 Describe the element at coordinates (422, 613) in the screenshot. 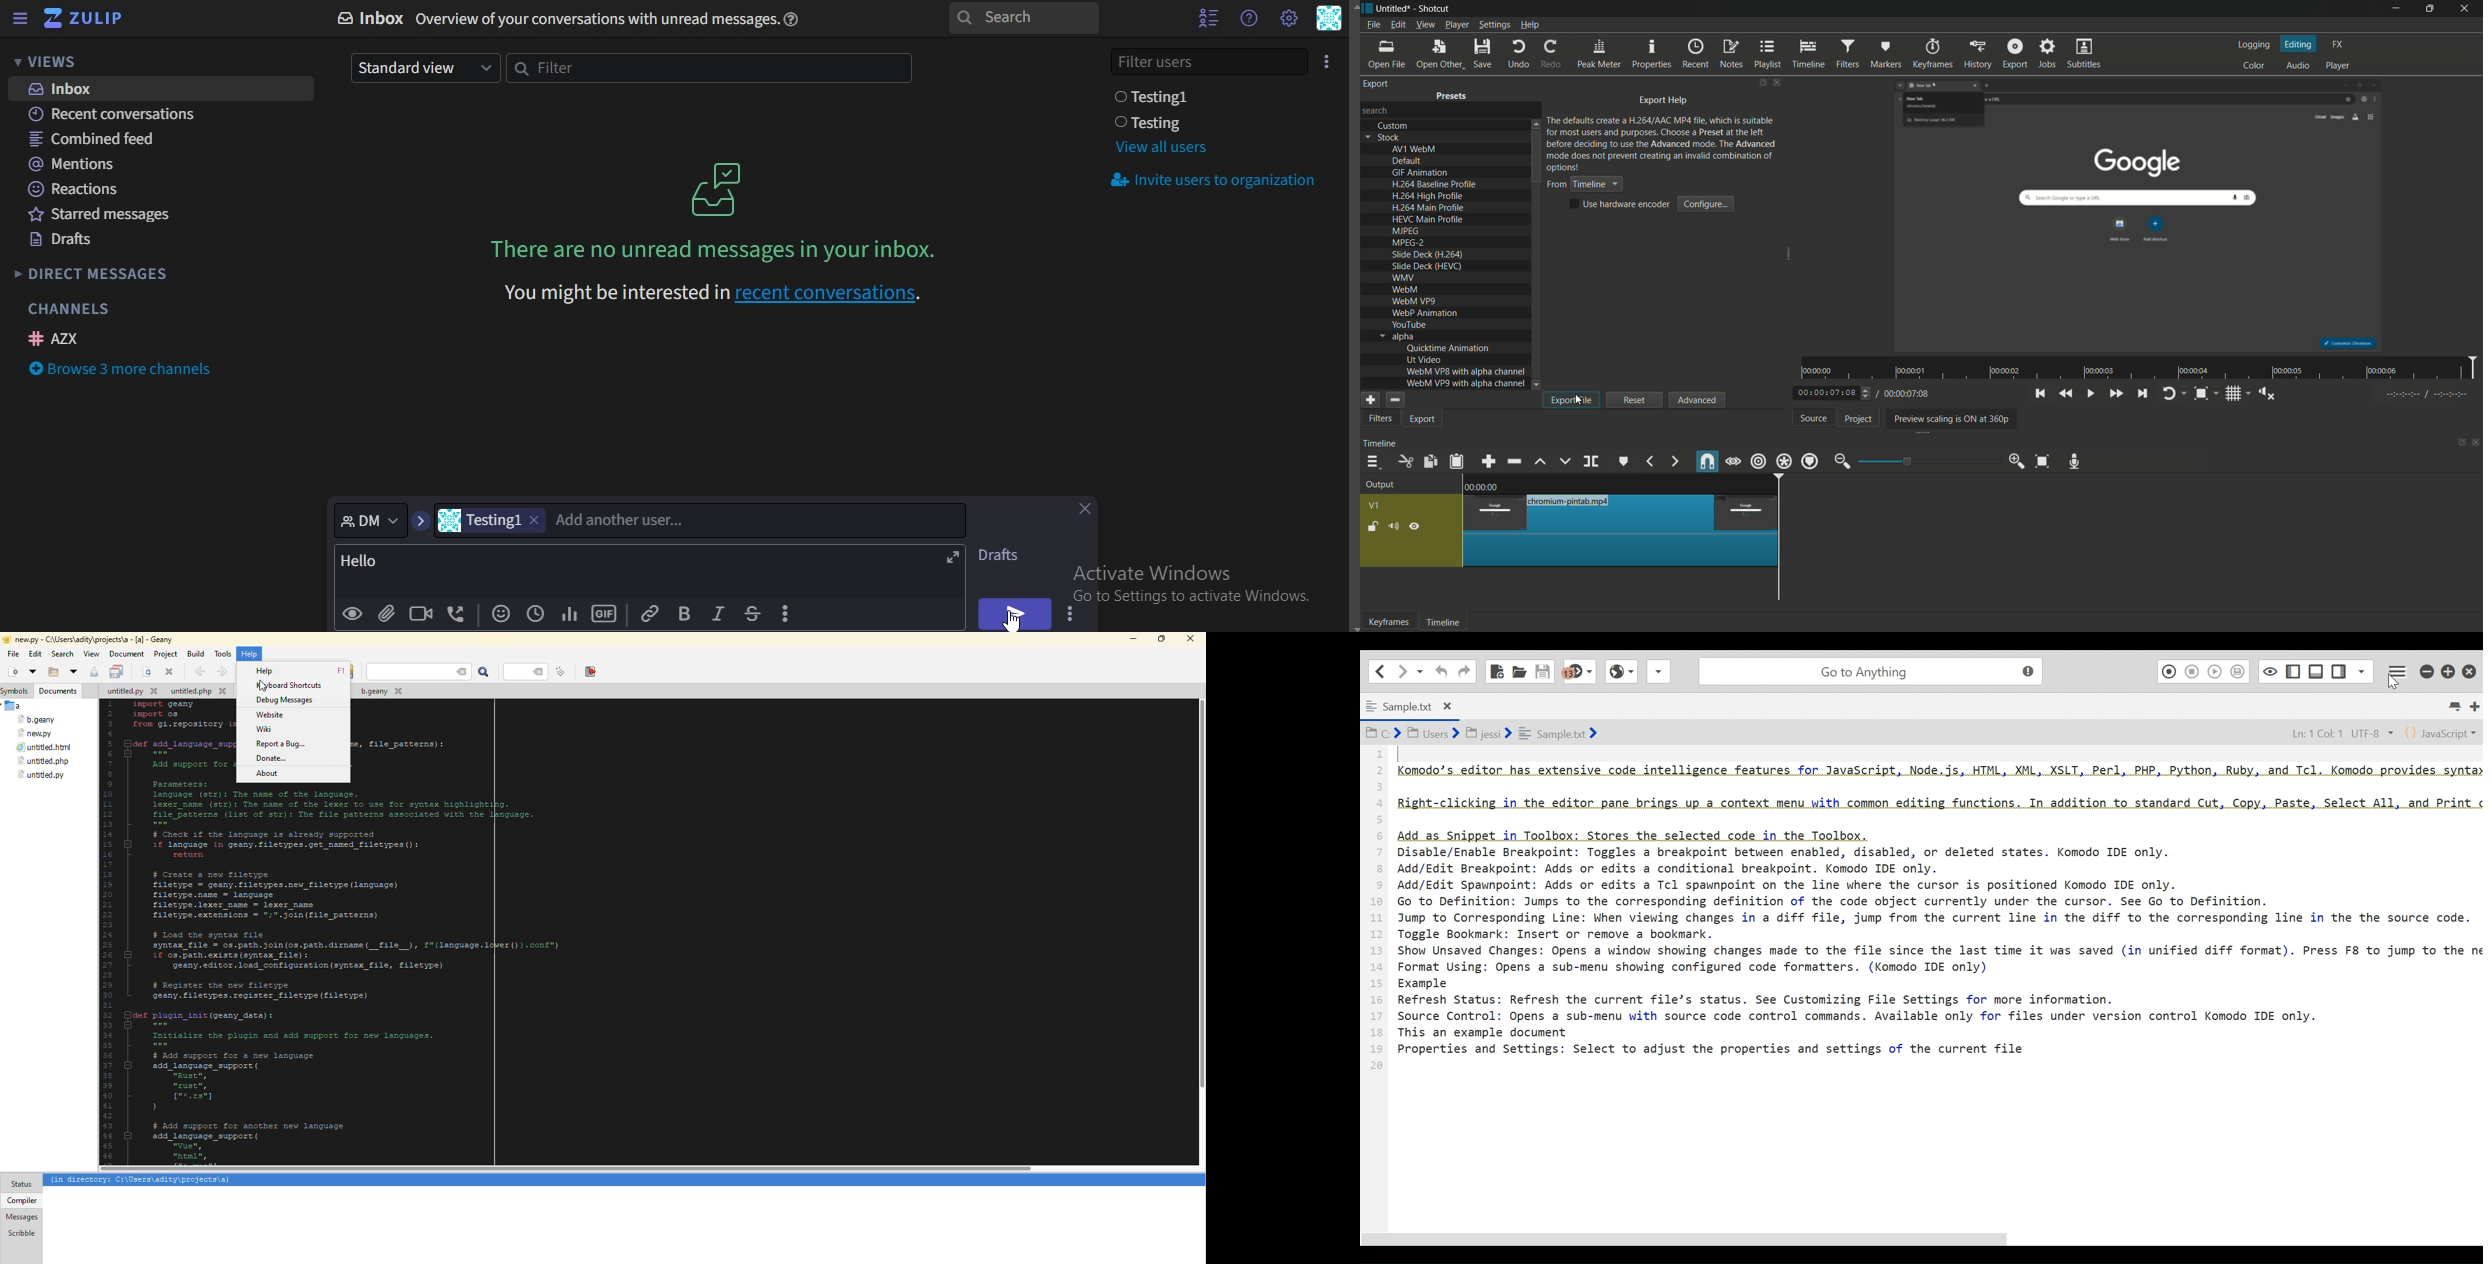

I see `add video call` at that location.